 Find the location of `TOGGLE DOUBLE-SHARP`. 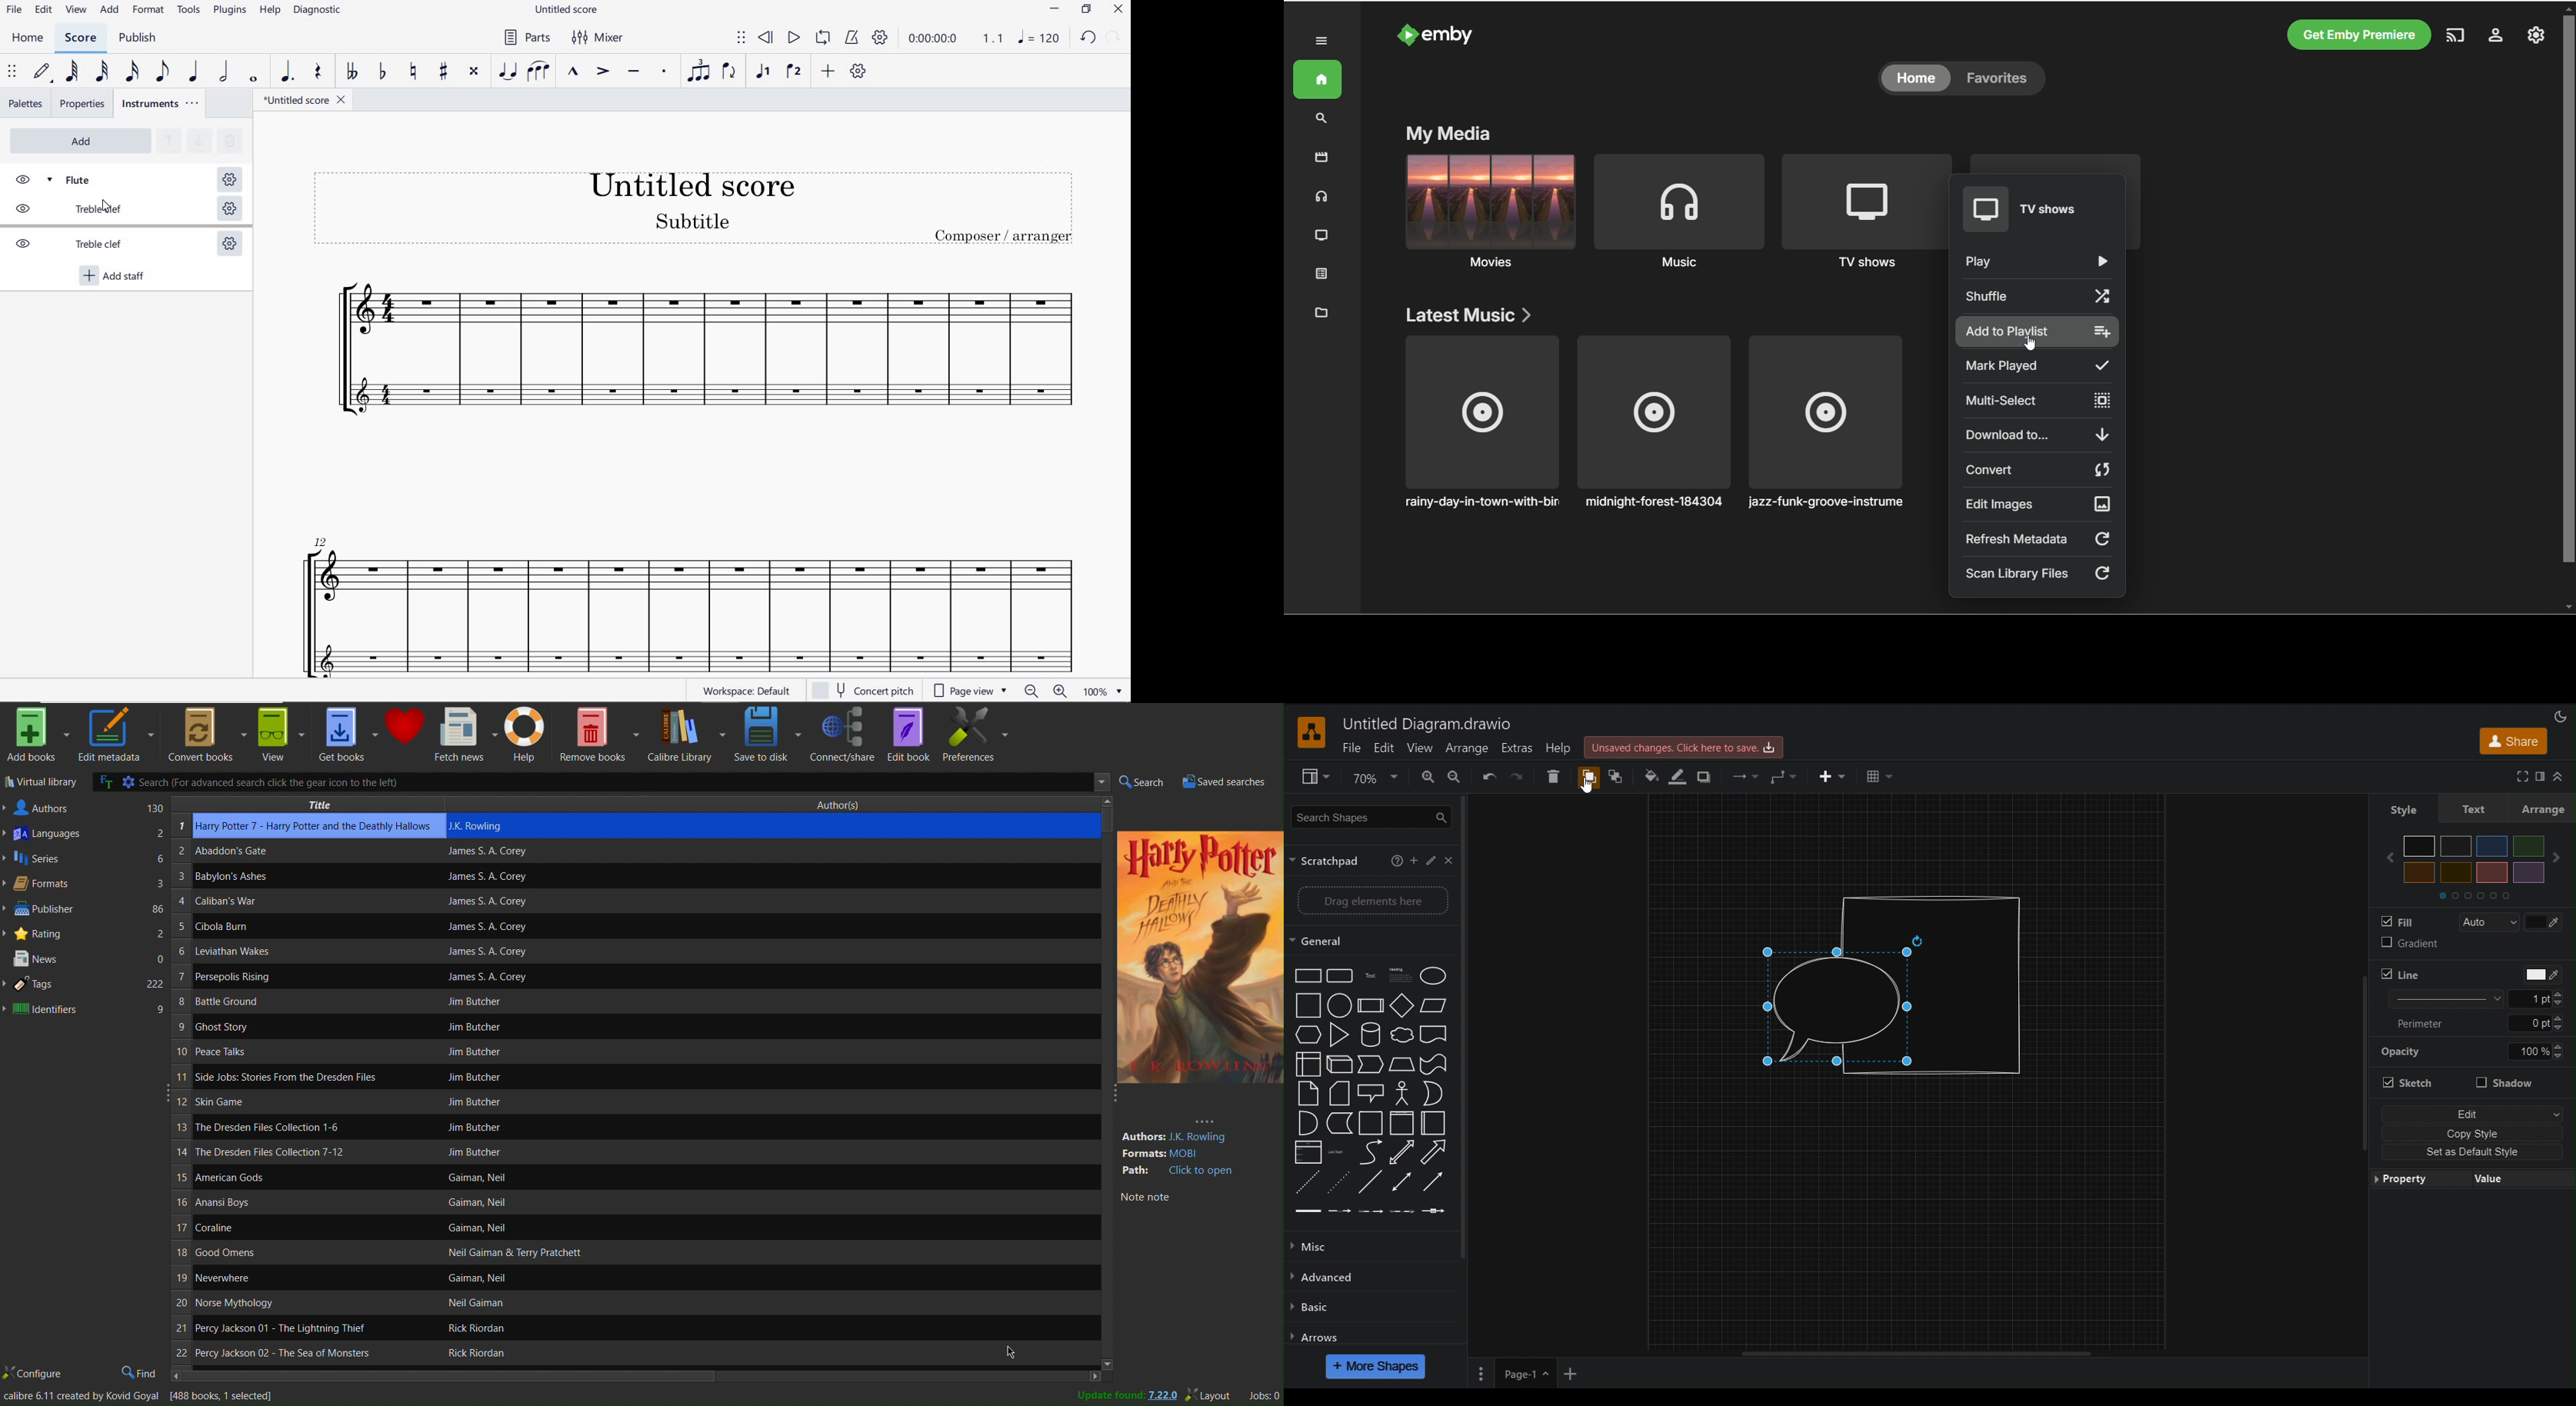

TOGGLE DOUBLE-SHARP is located at coordinates (475, 72).